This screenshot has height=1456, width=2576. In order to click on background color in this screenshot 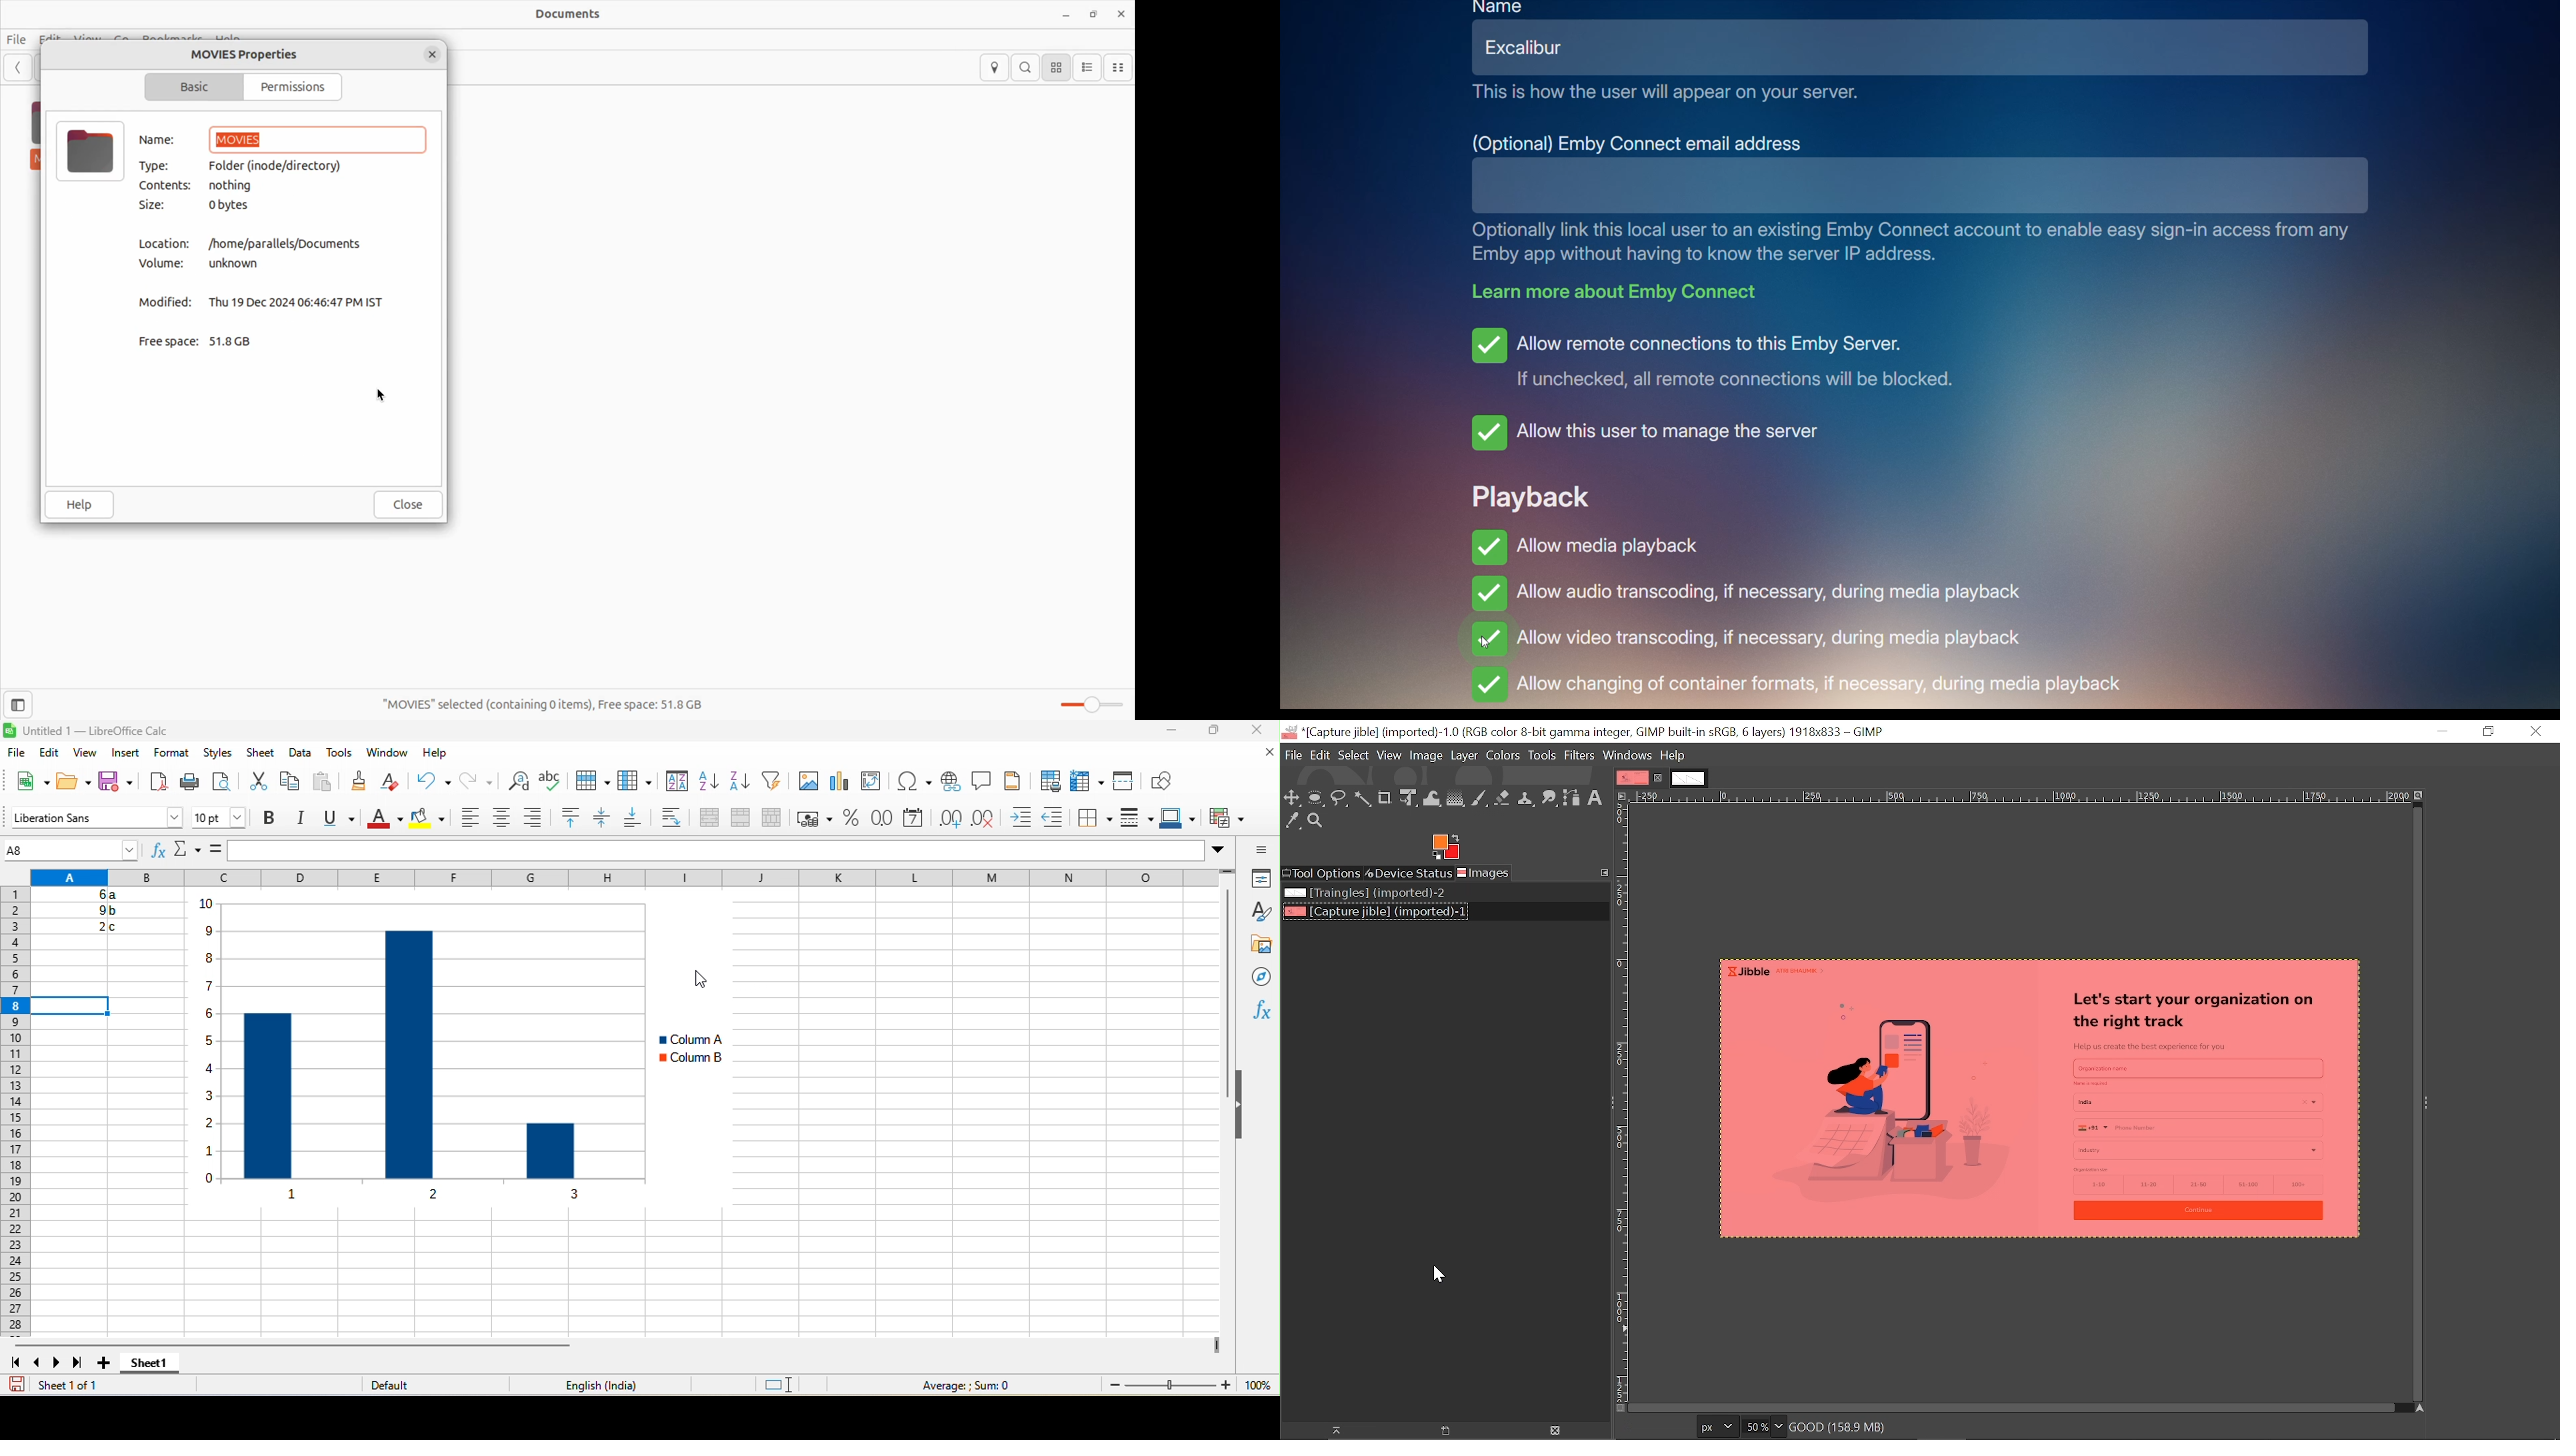, I will do `click(430, 820)`.